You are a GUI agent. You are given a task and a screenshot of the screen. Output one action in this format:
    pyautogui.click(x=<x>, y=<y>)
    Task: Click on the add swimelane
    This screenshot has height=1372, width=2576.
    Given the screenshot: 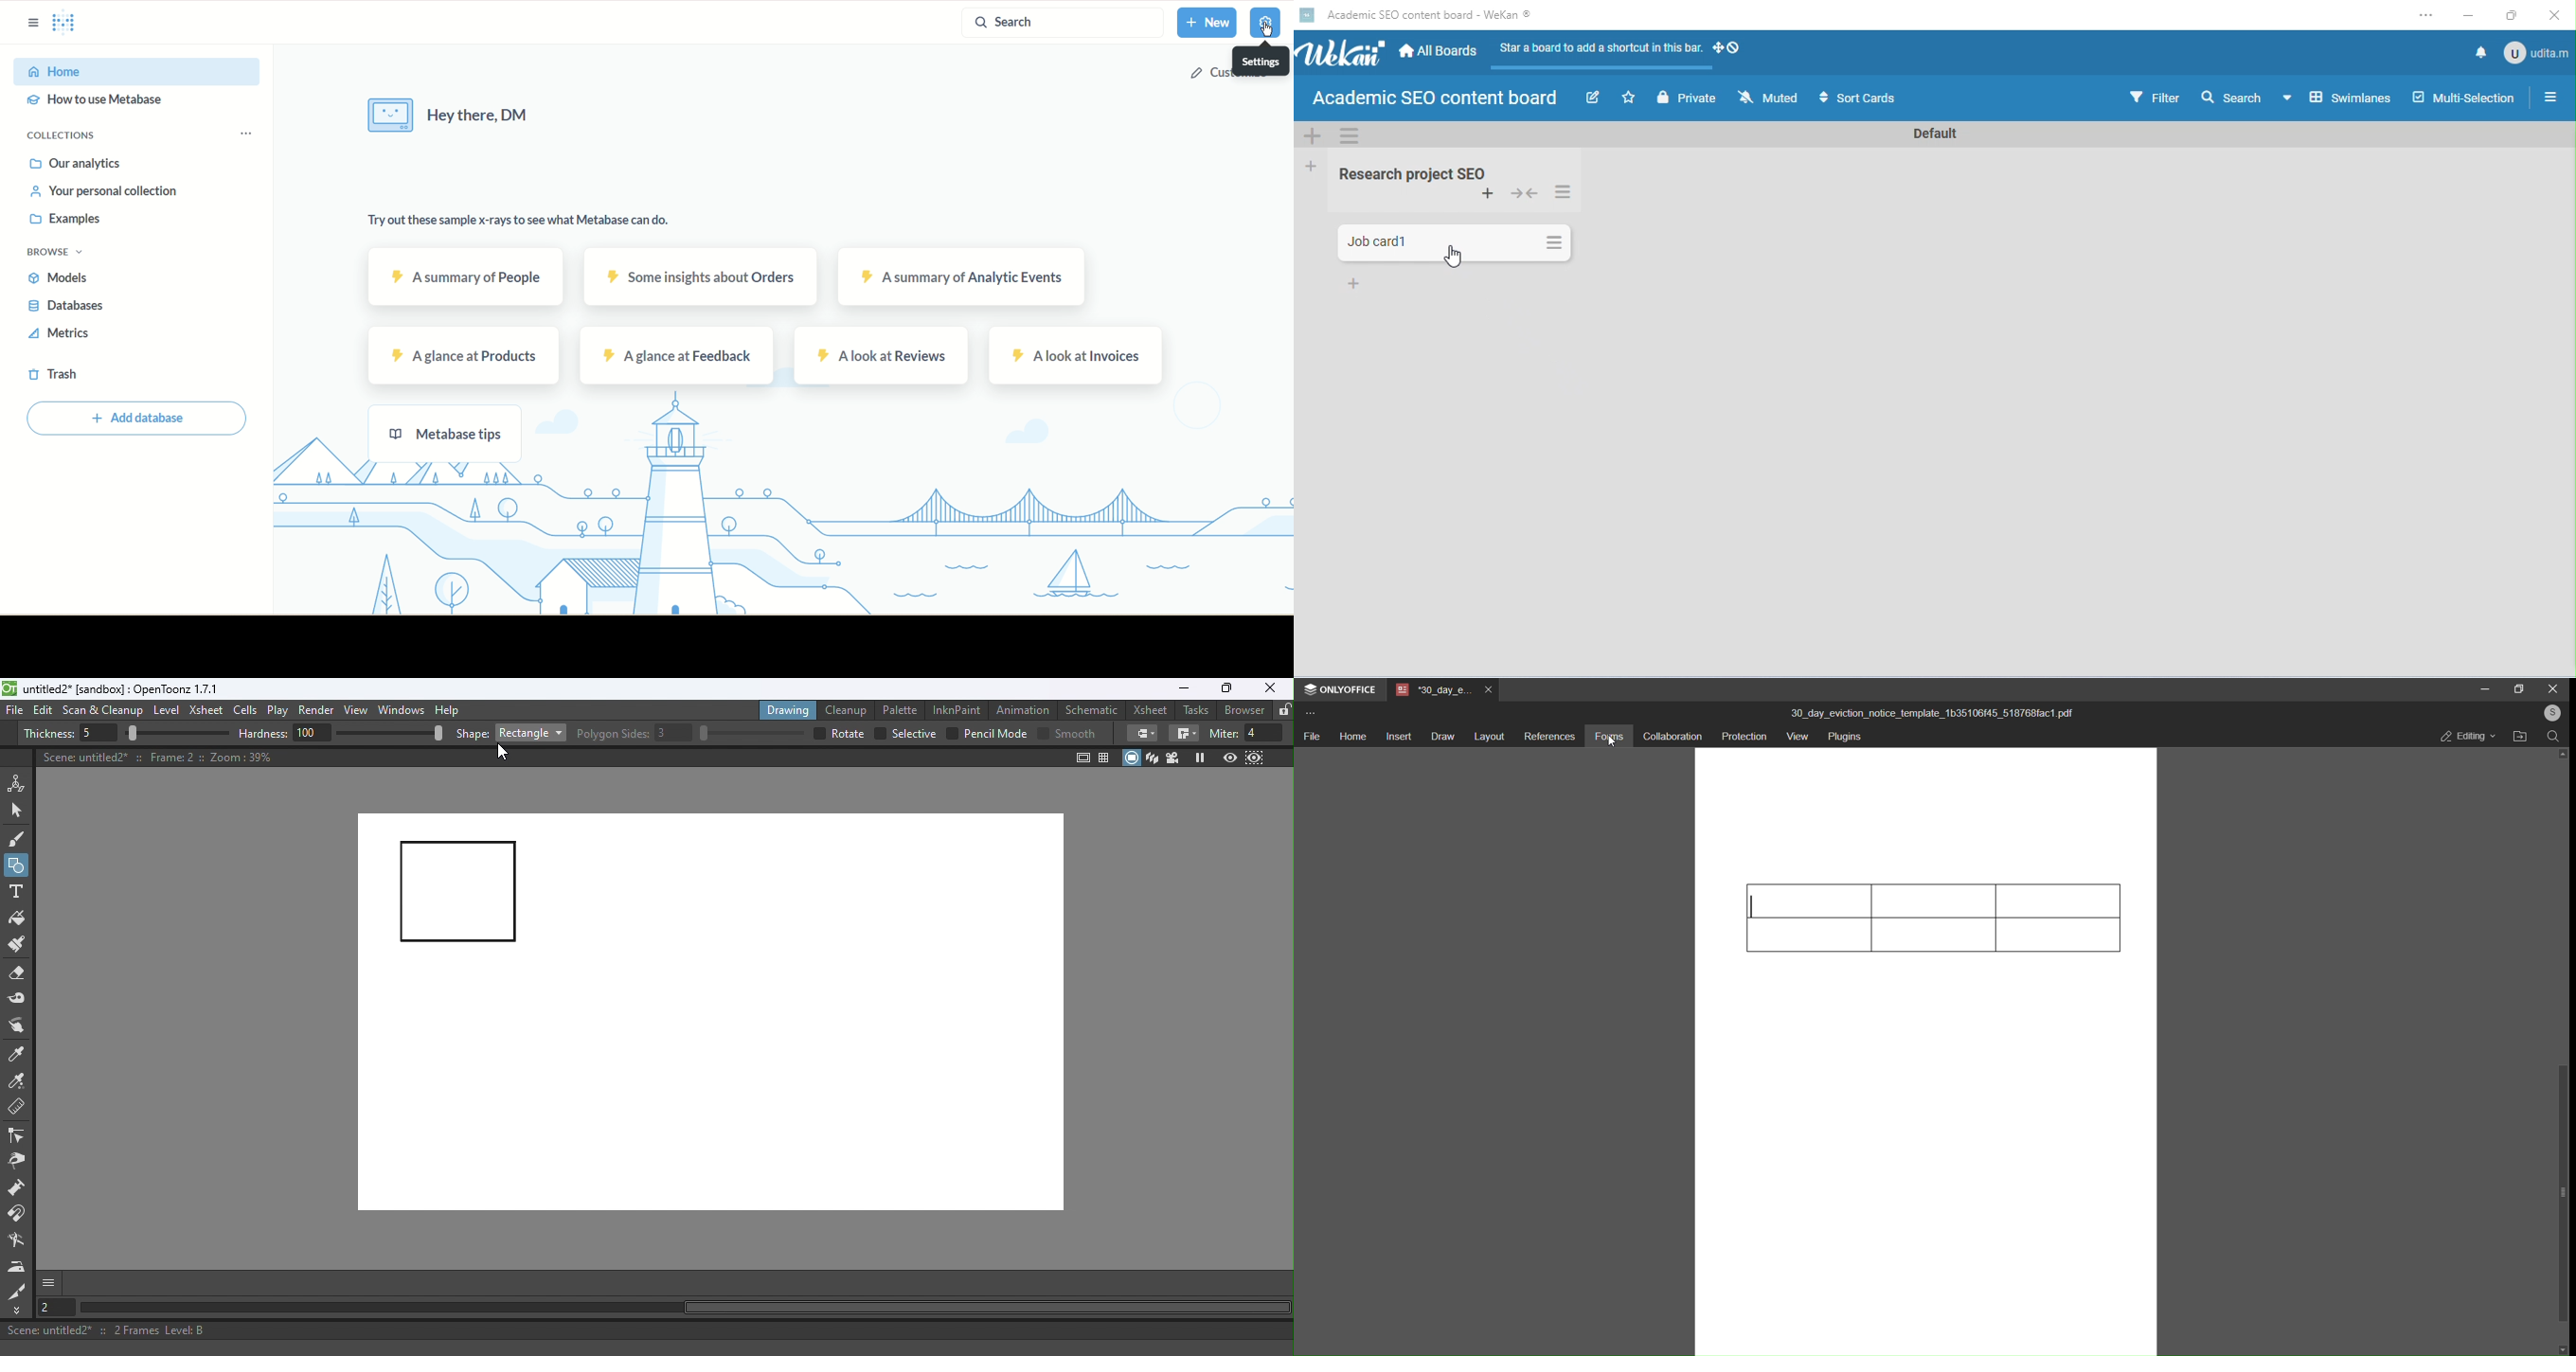 What is the action you would take?
    pyautogui.click(x=1313, y=136)
    